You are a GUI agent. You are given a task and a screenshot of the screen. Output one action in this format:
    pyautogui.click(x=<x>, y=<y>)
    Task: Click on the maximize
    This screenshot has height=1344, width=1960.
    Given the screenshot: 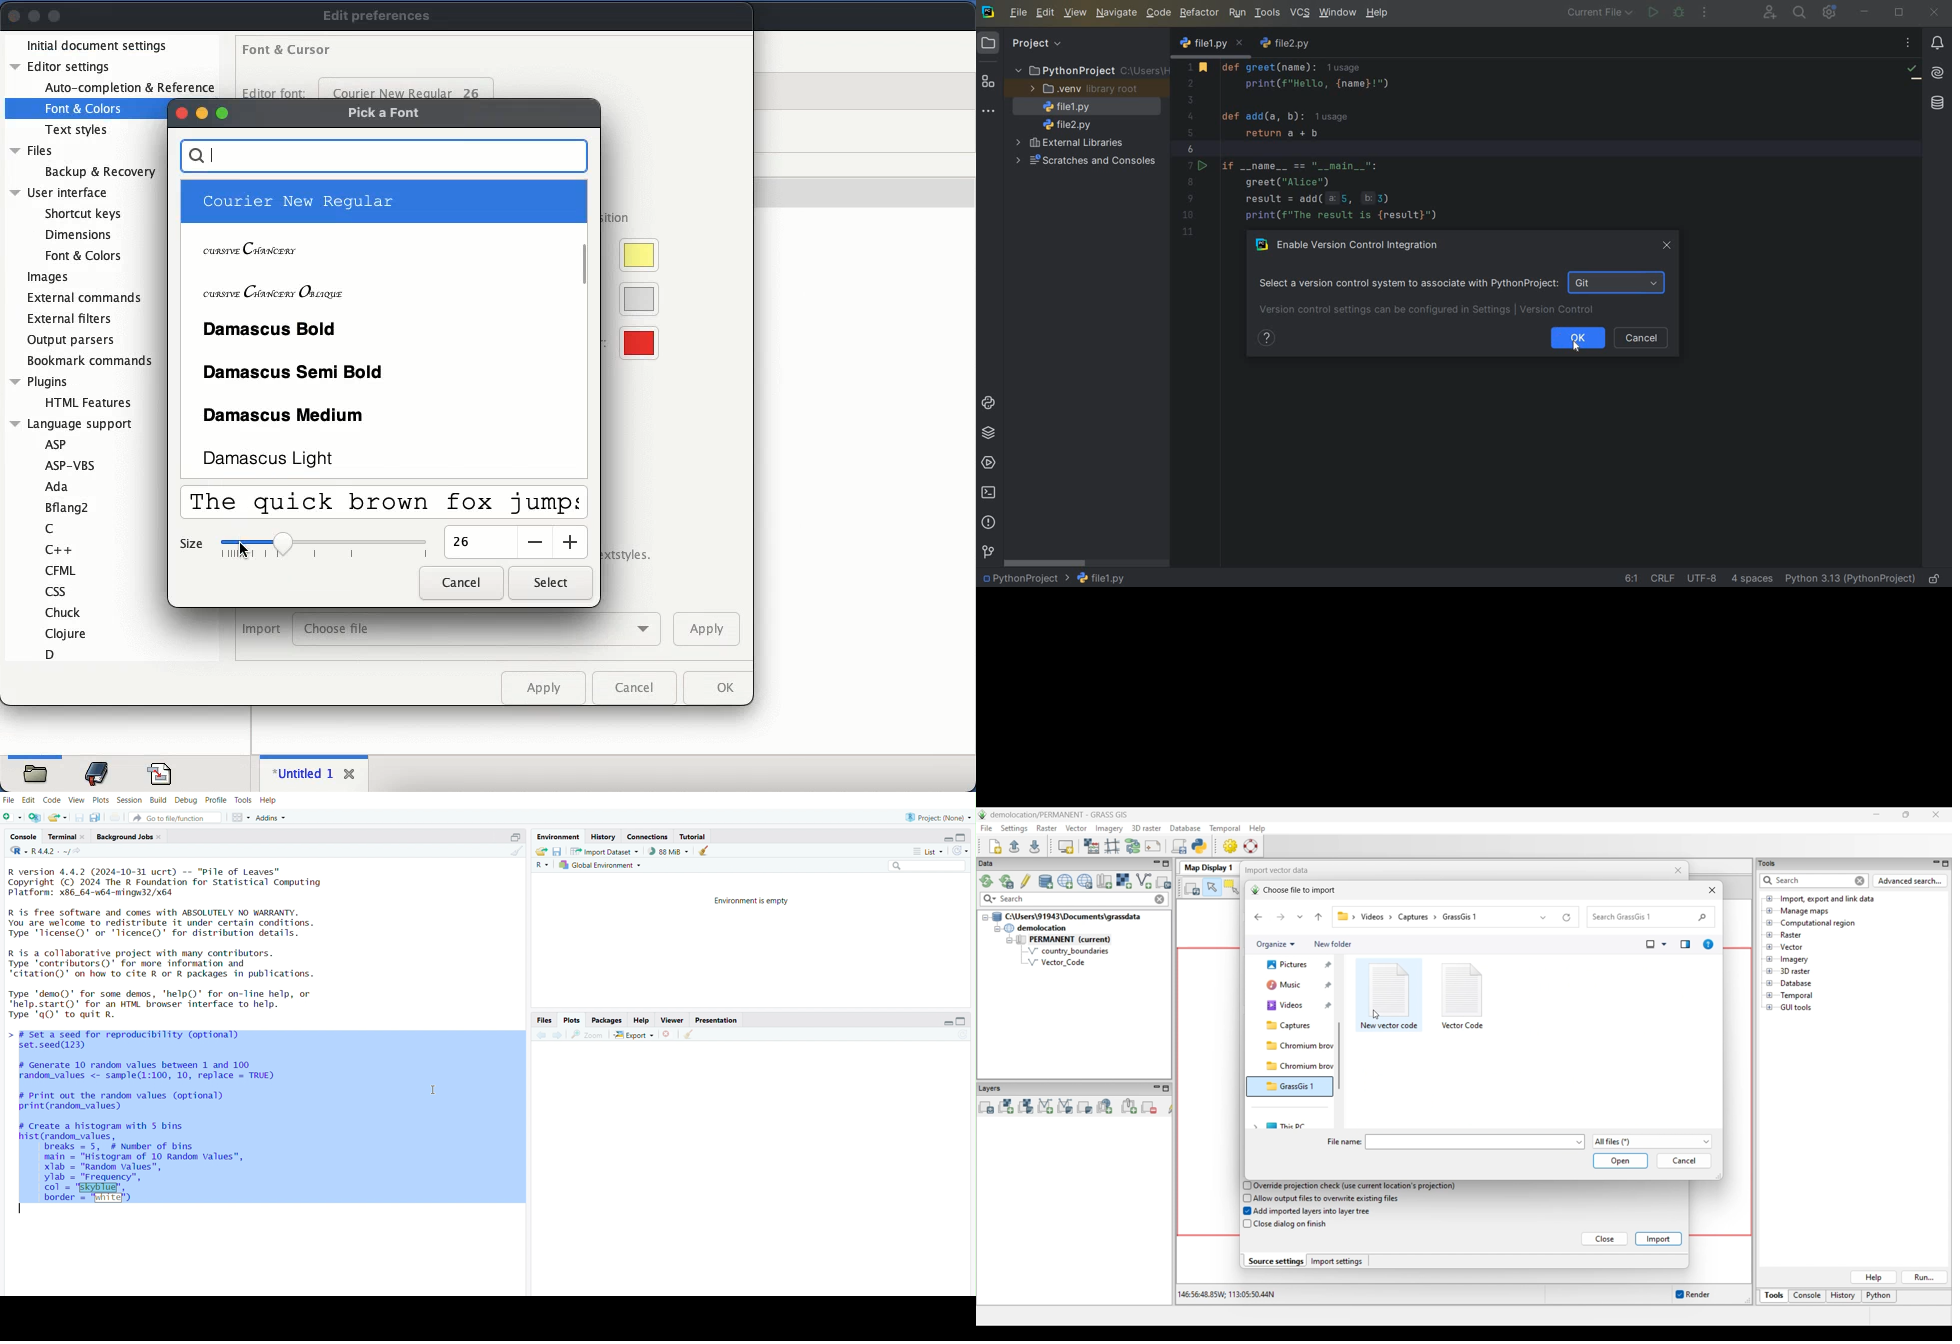 What is the action you would take?
    pyautogui.click(x=966, y=1021)
    